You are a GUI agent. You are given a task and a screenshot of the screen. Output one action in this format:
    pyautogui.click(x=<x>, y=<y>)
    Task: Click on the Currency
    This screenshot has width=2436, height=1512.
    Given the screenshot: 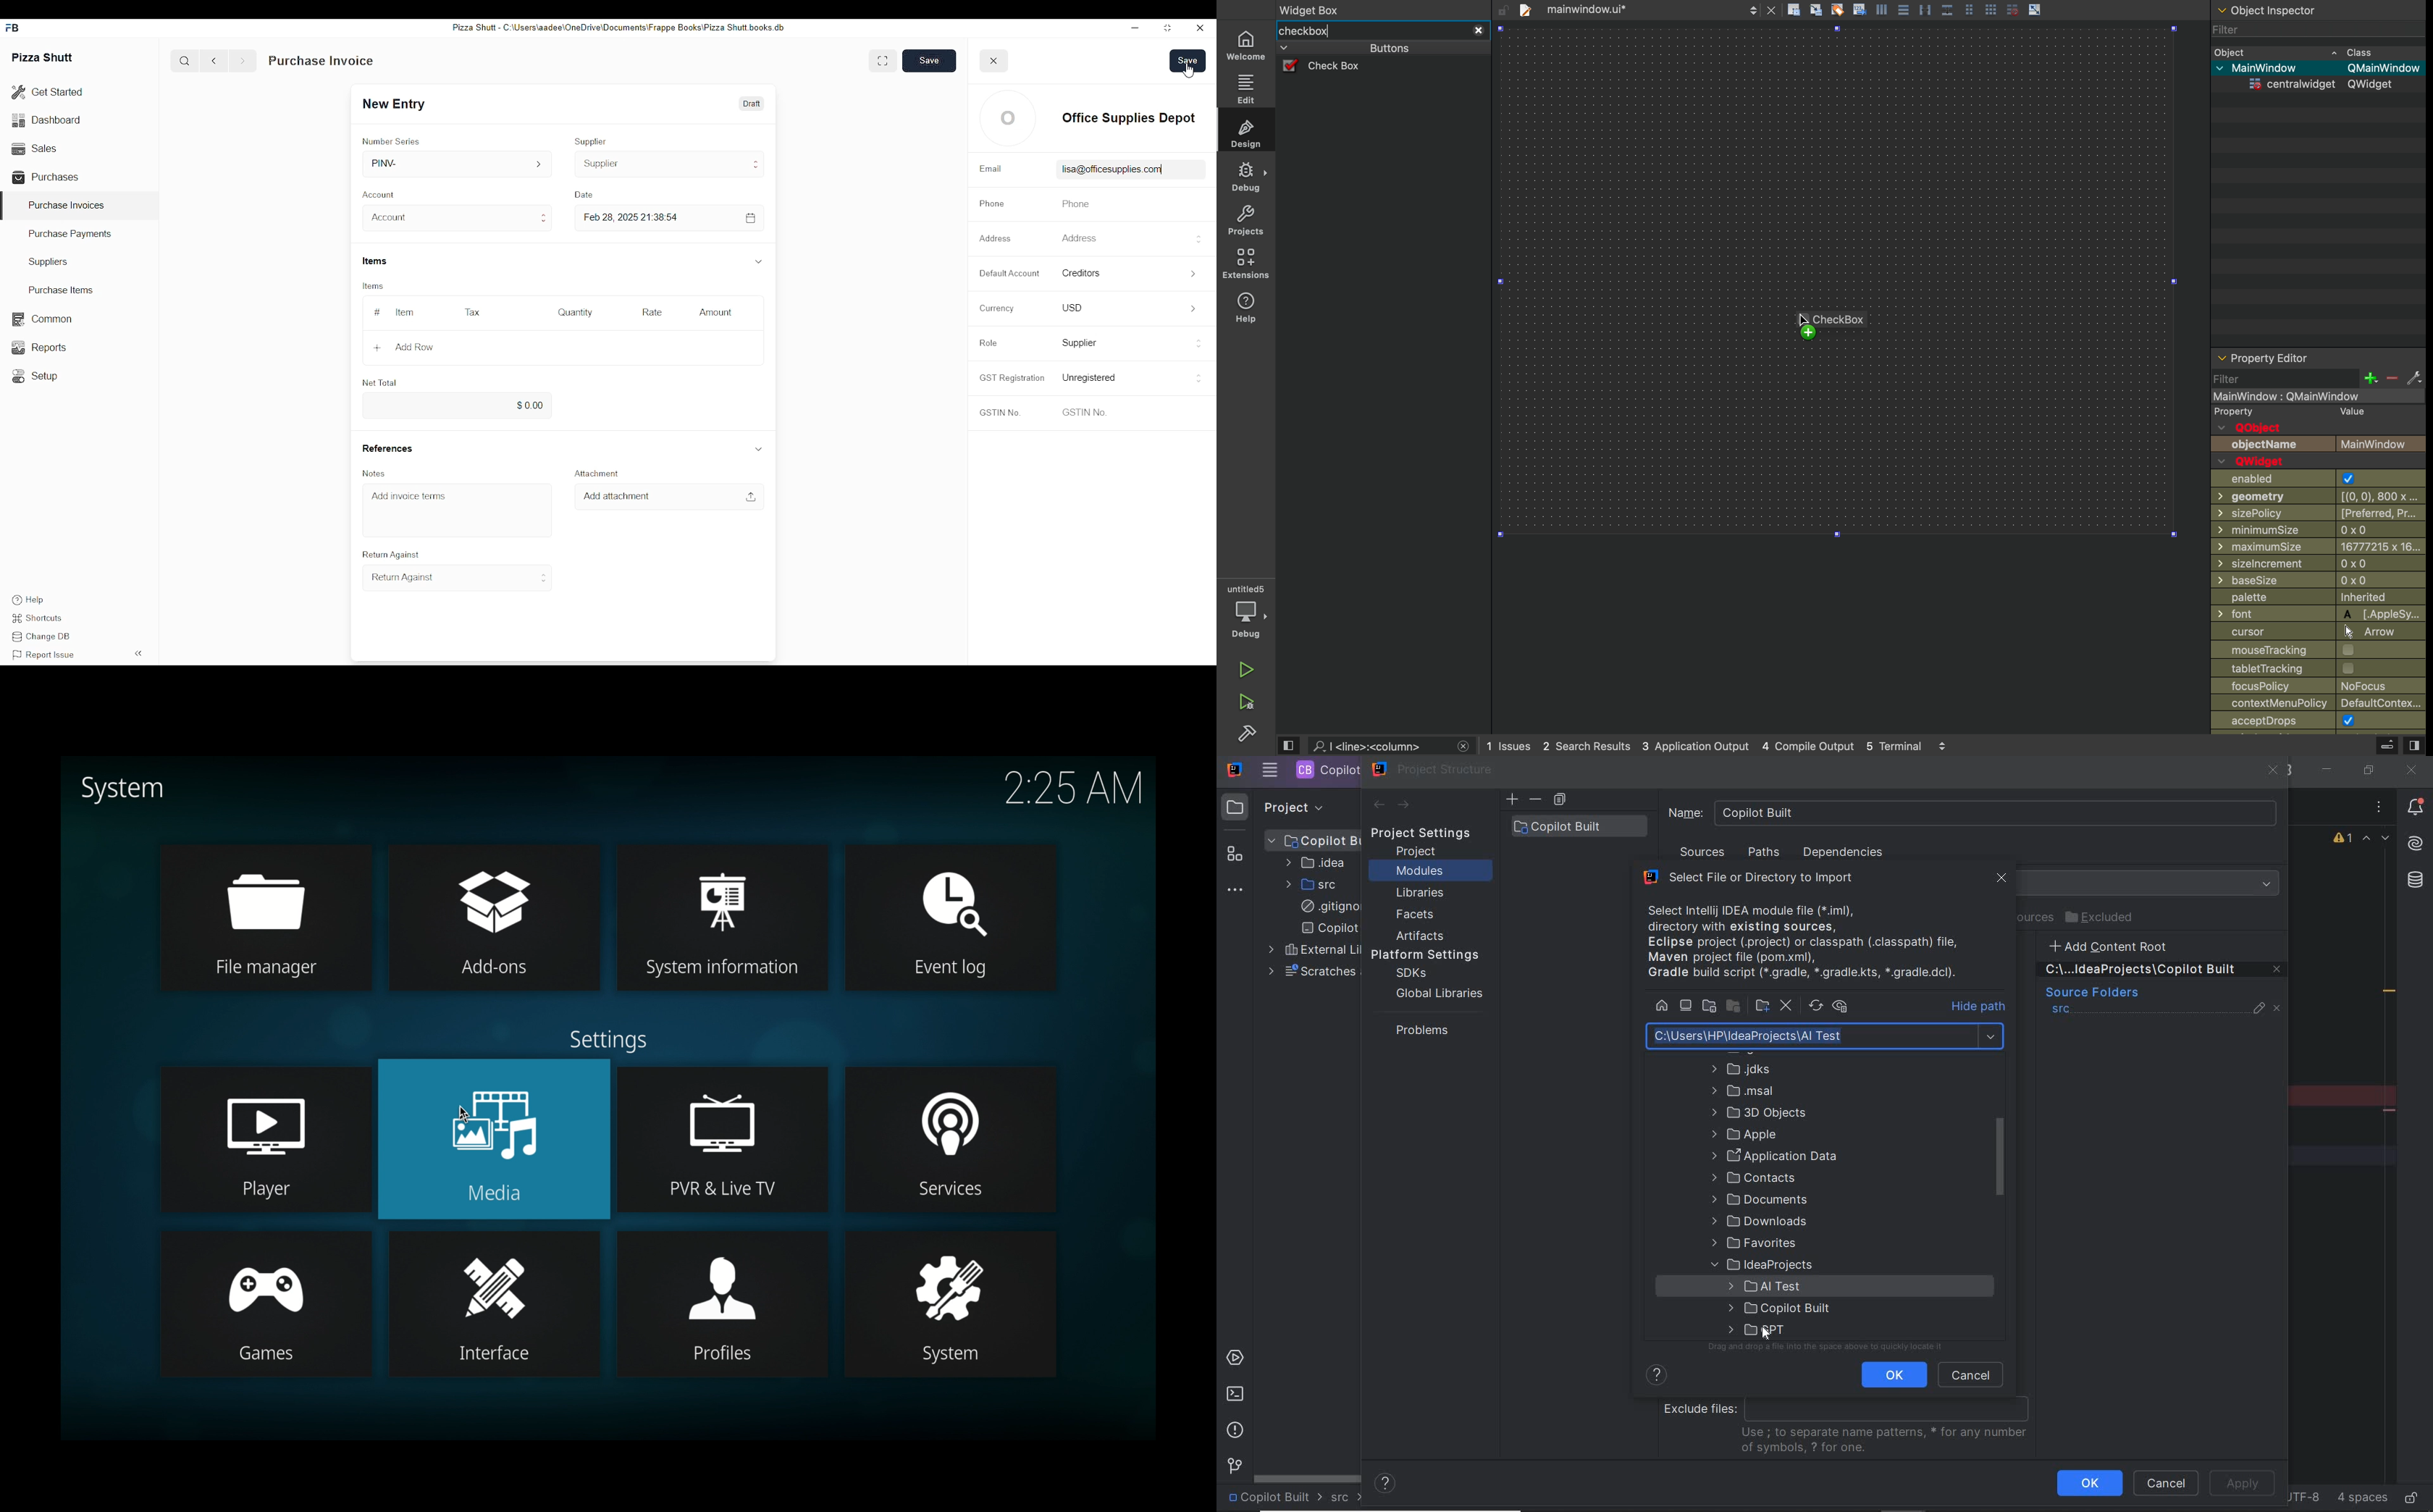 What is the action you would take?
    pyautogui.click(x=994, y=308)
    